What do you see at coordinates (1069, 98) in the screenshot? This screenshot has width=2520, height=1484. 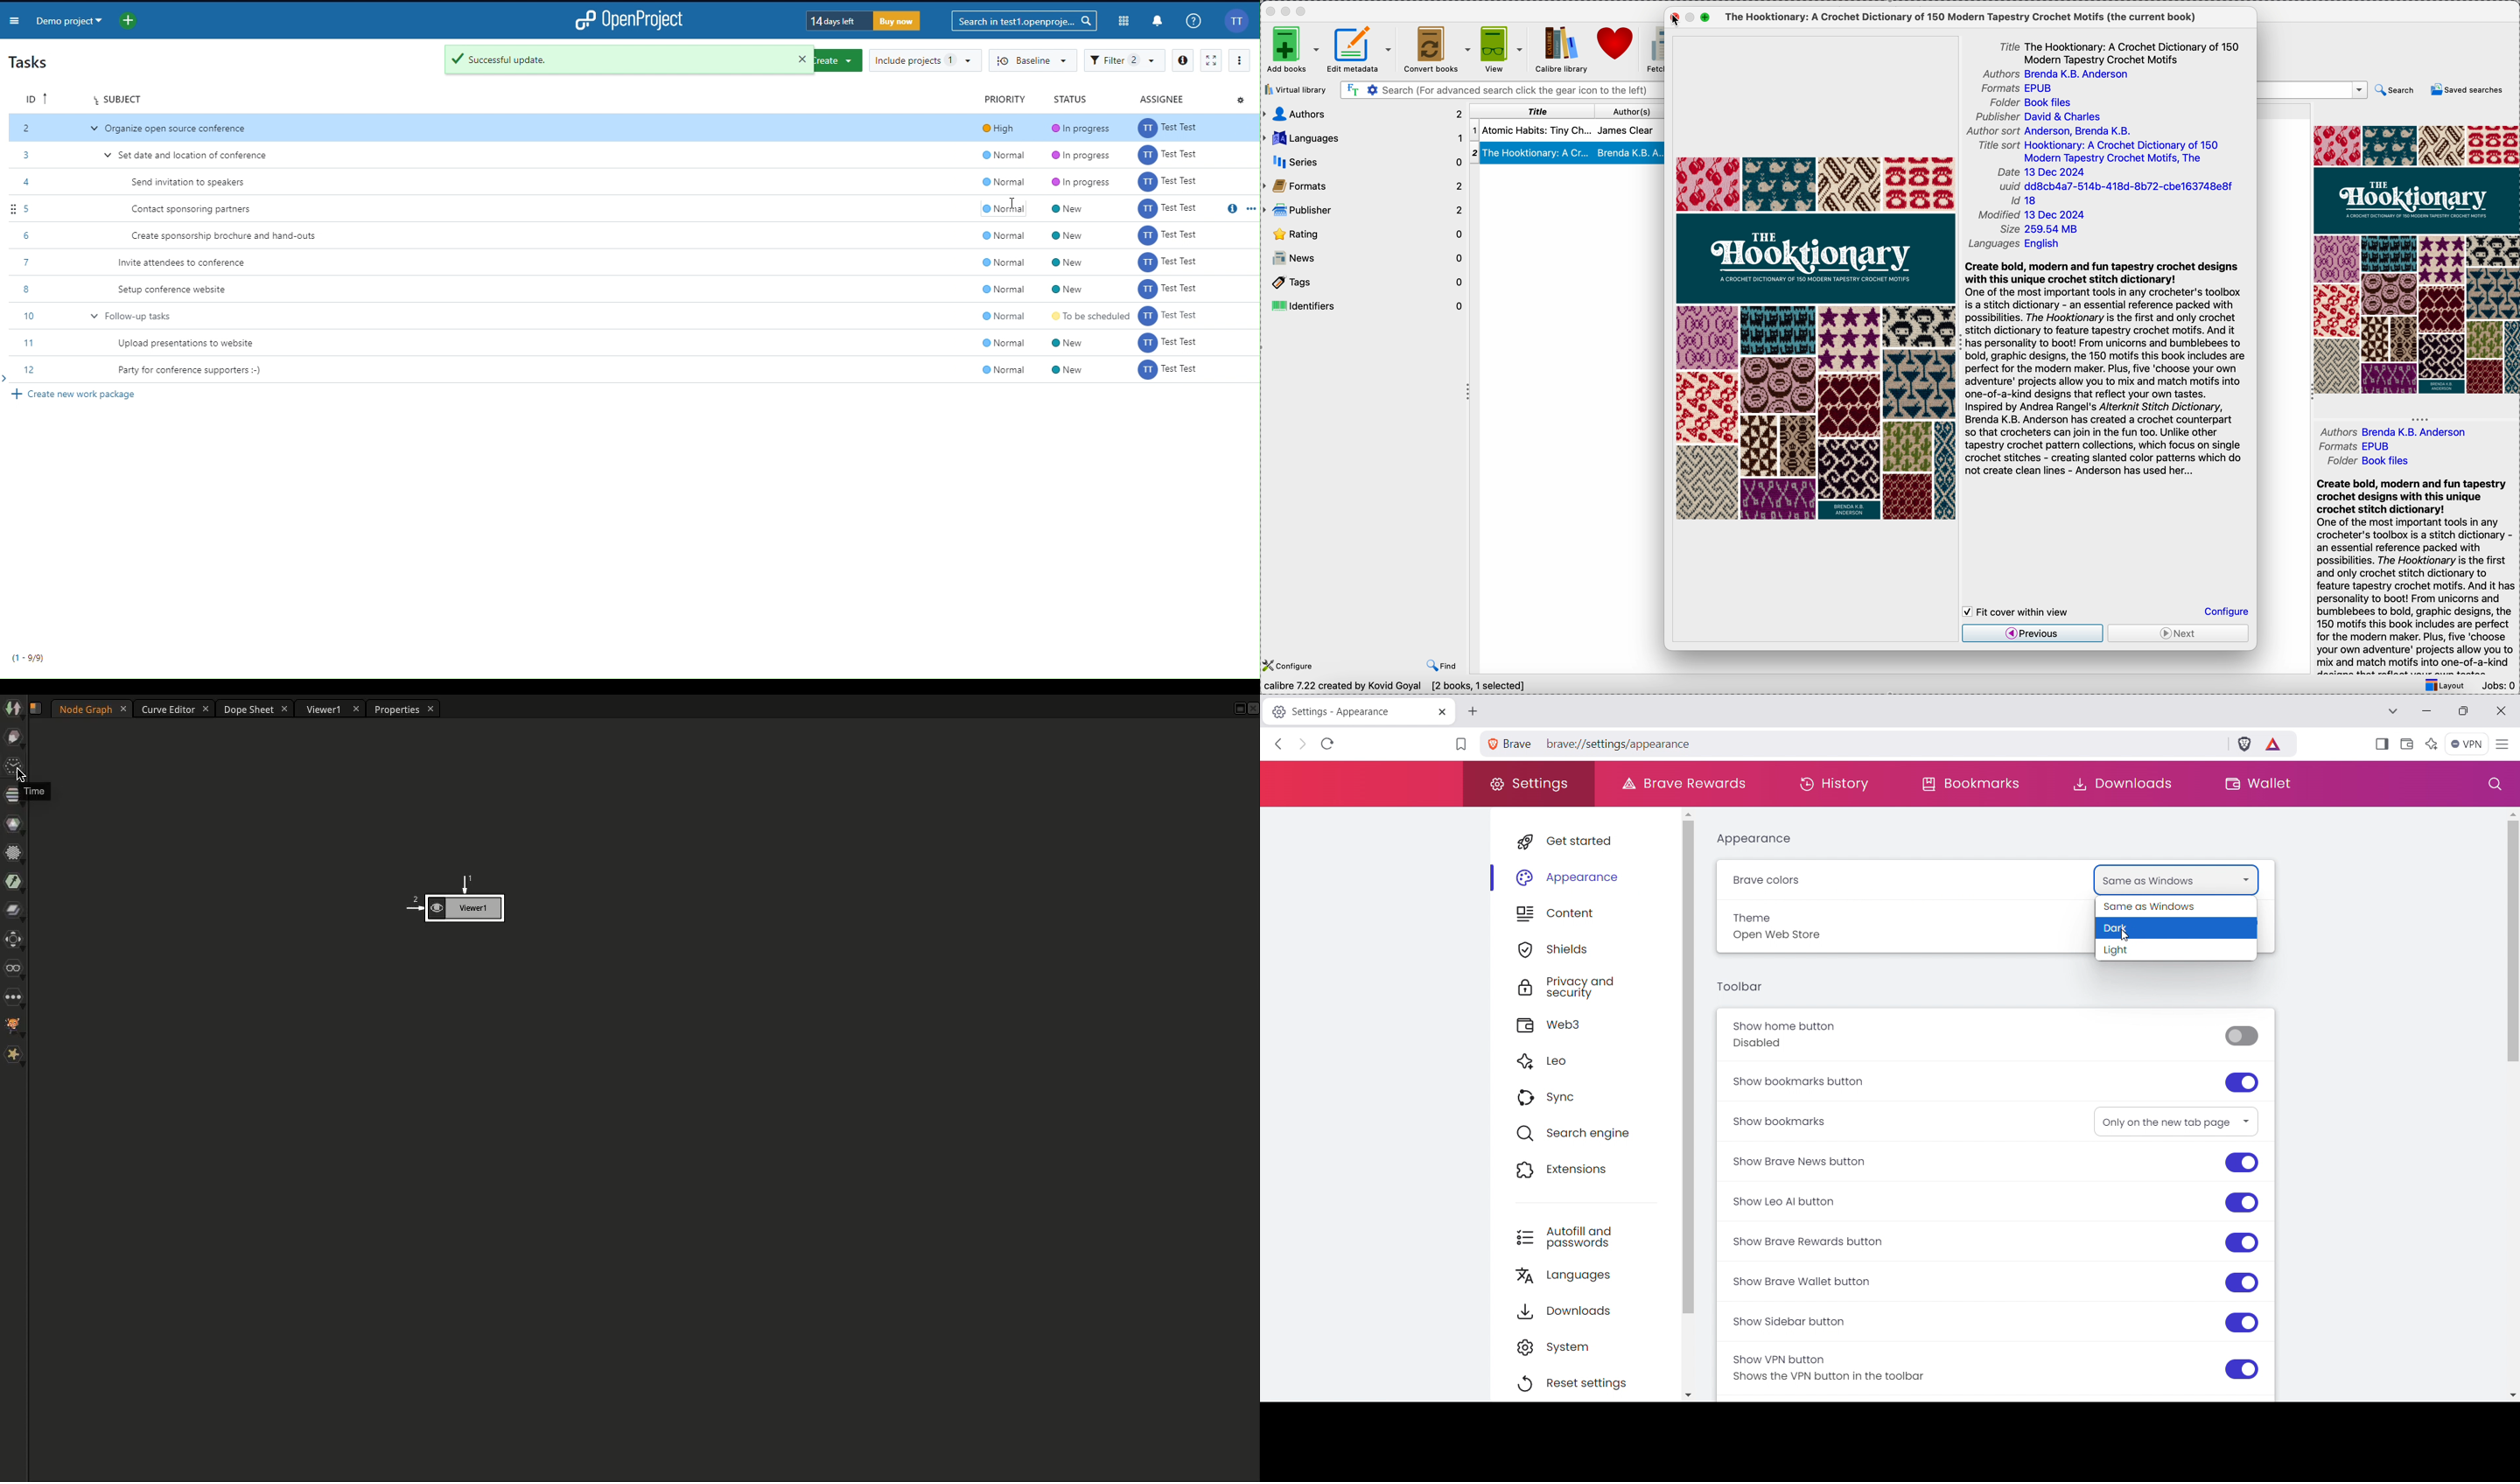 I see `Status` at bounding box center [1069, 98].